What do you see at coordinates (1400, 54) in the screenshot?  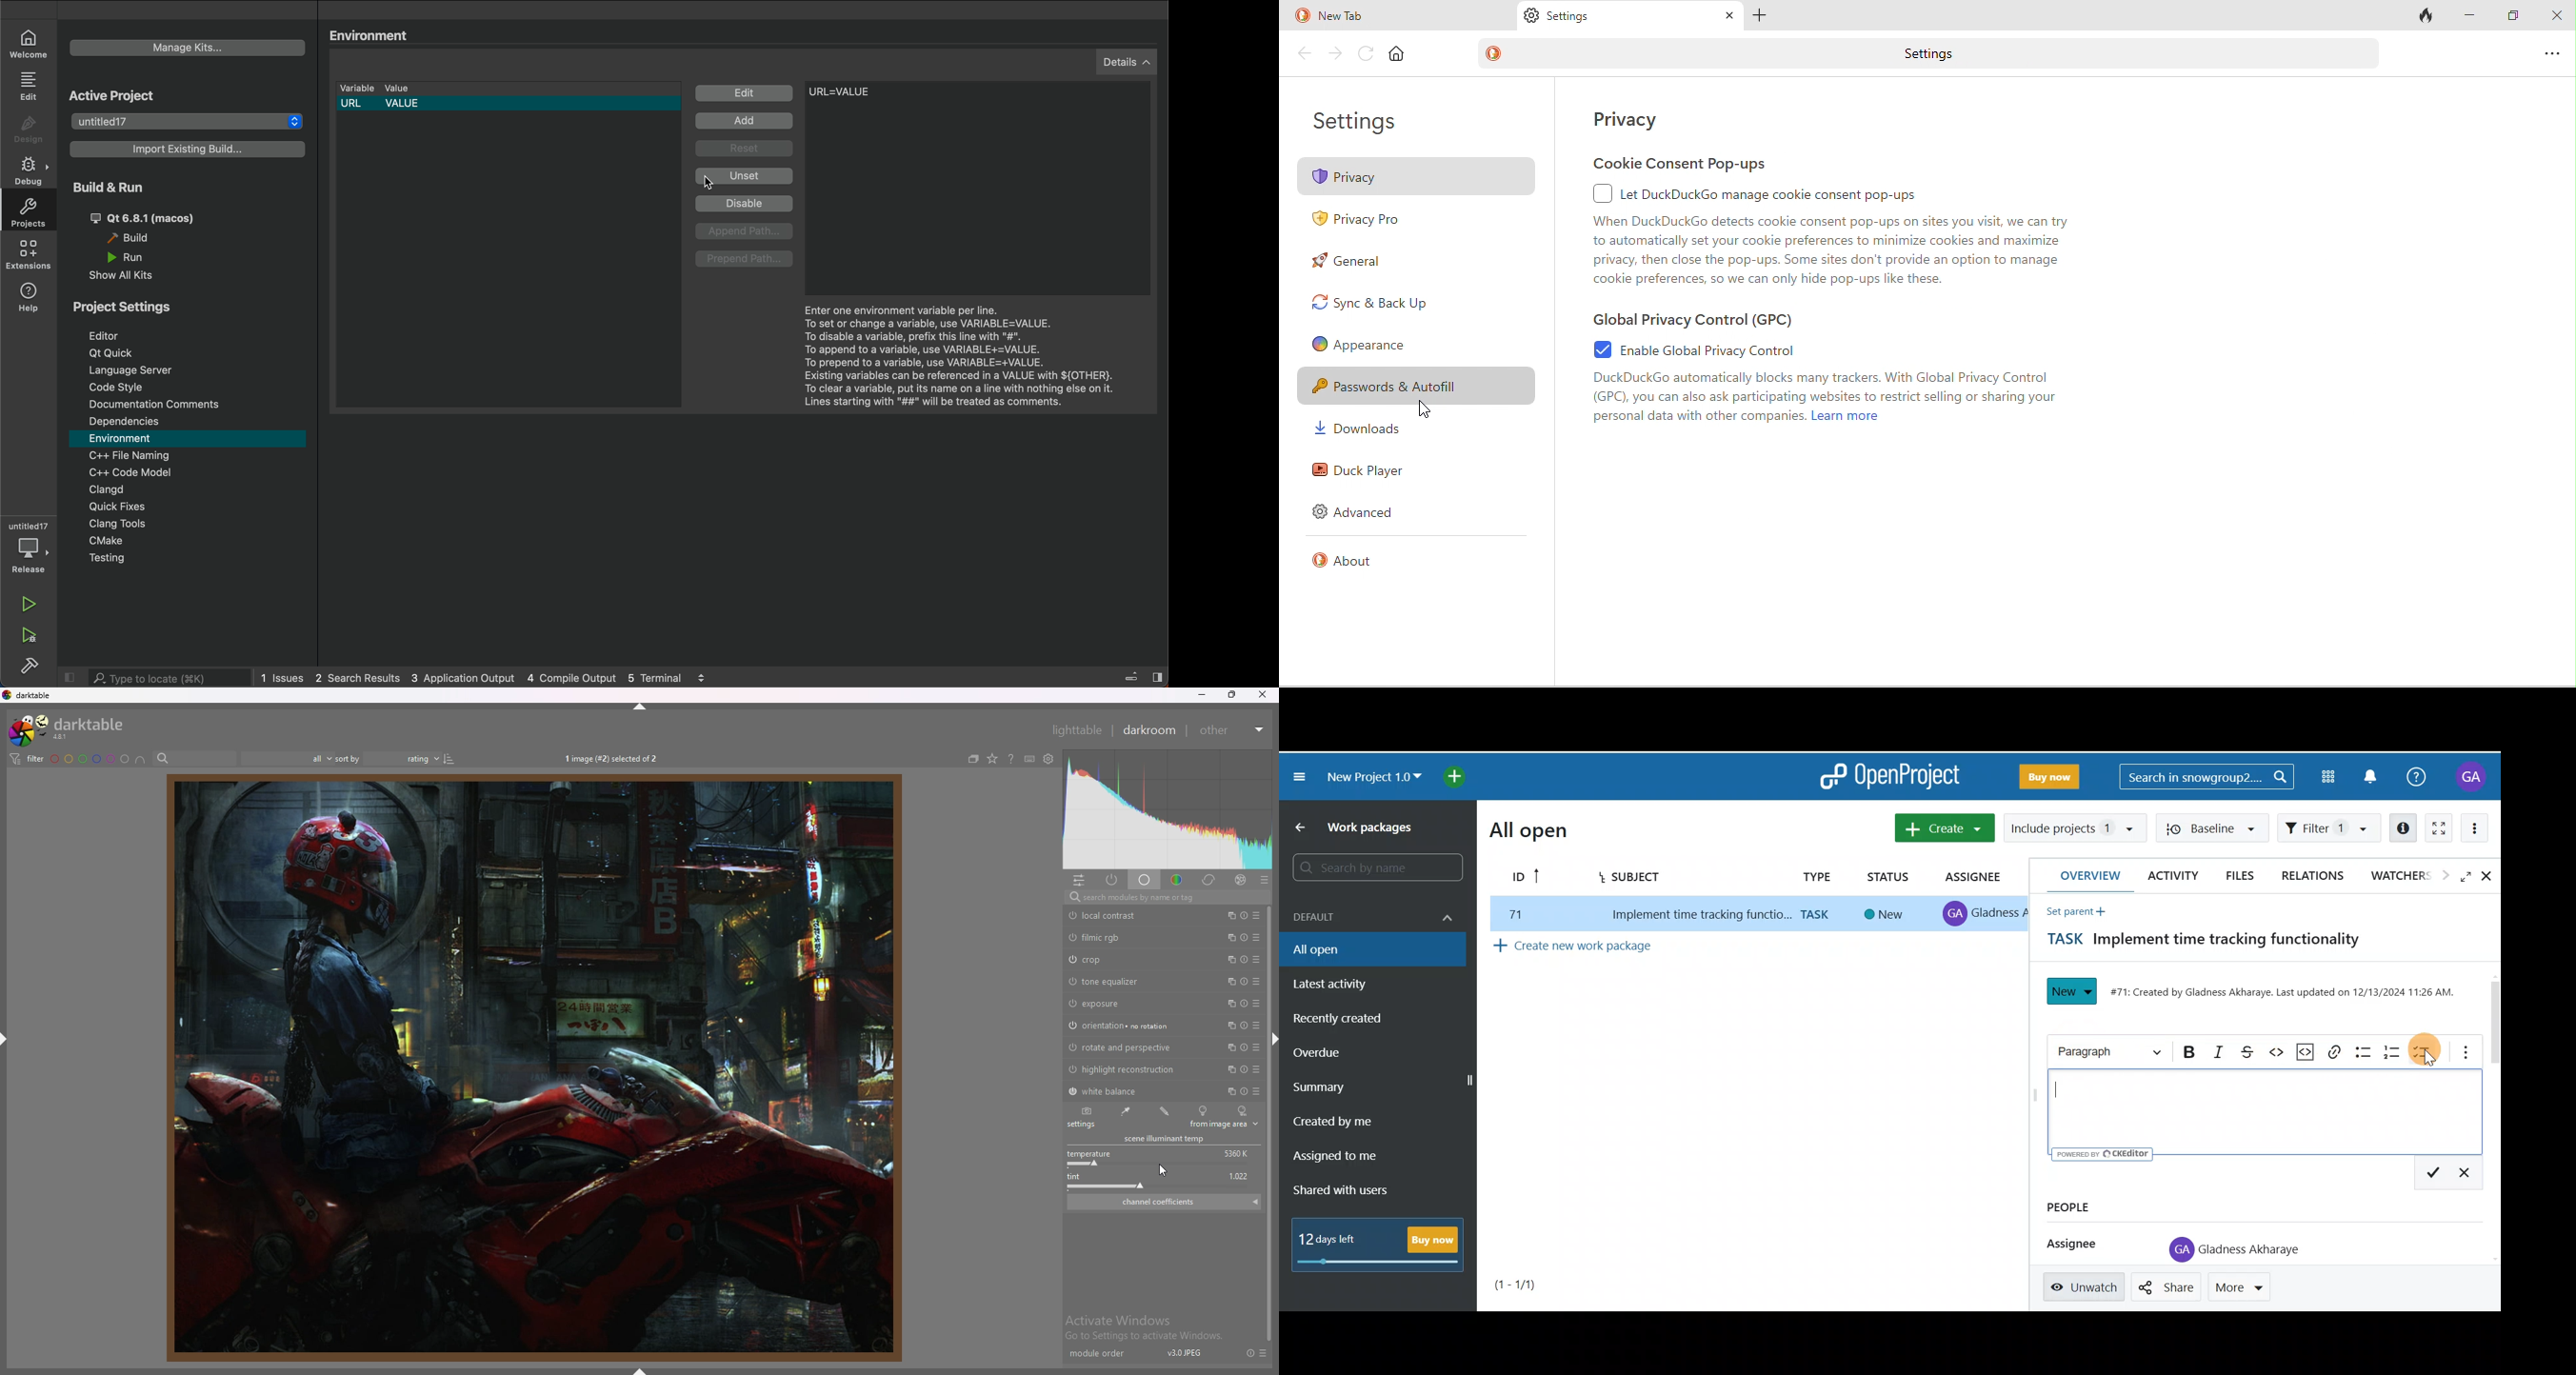 I see `home` at bounding box center [1400, 54].